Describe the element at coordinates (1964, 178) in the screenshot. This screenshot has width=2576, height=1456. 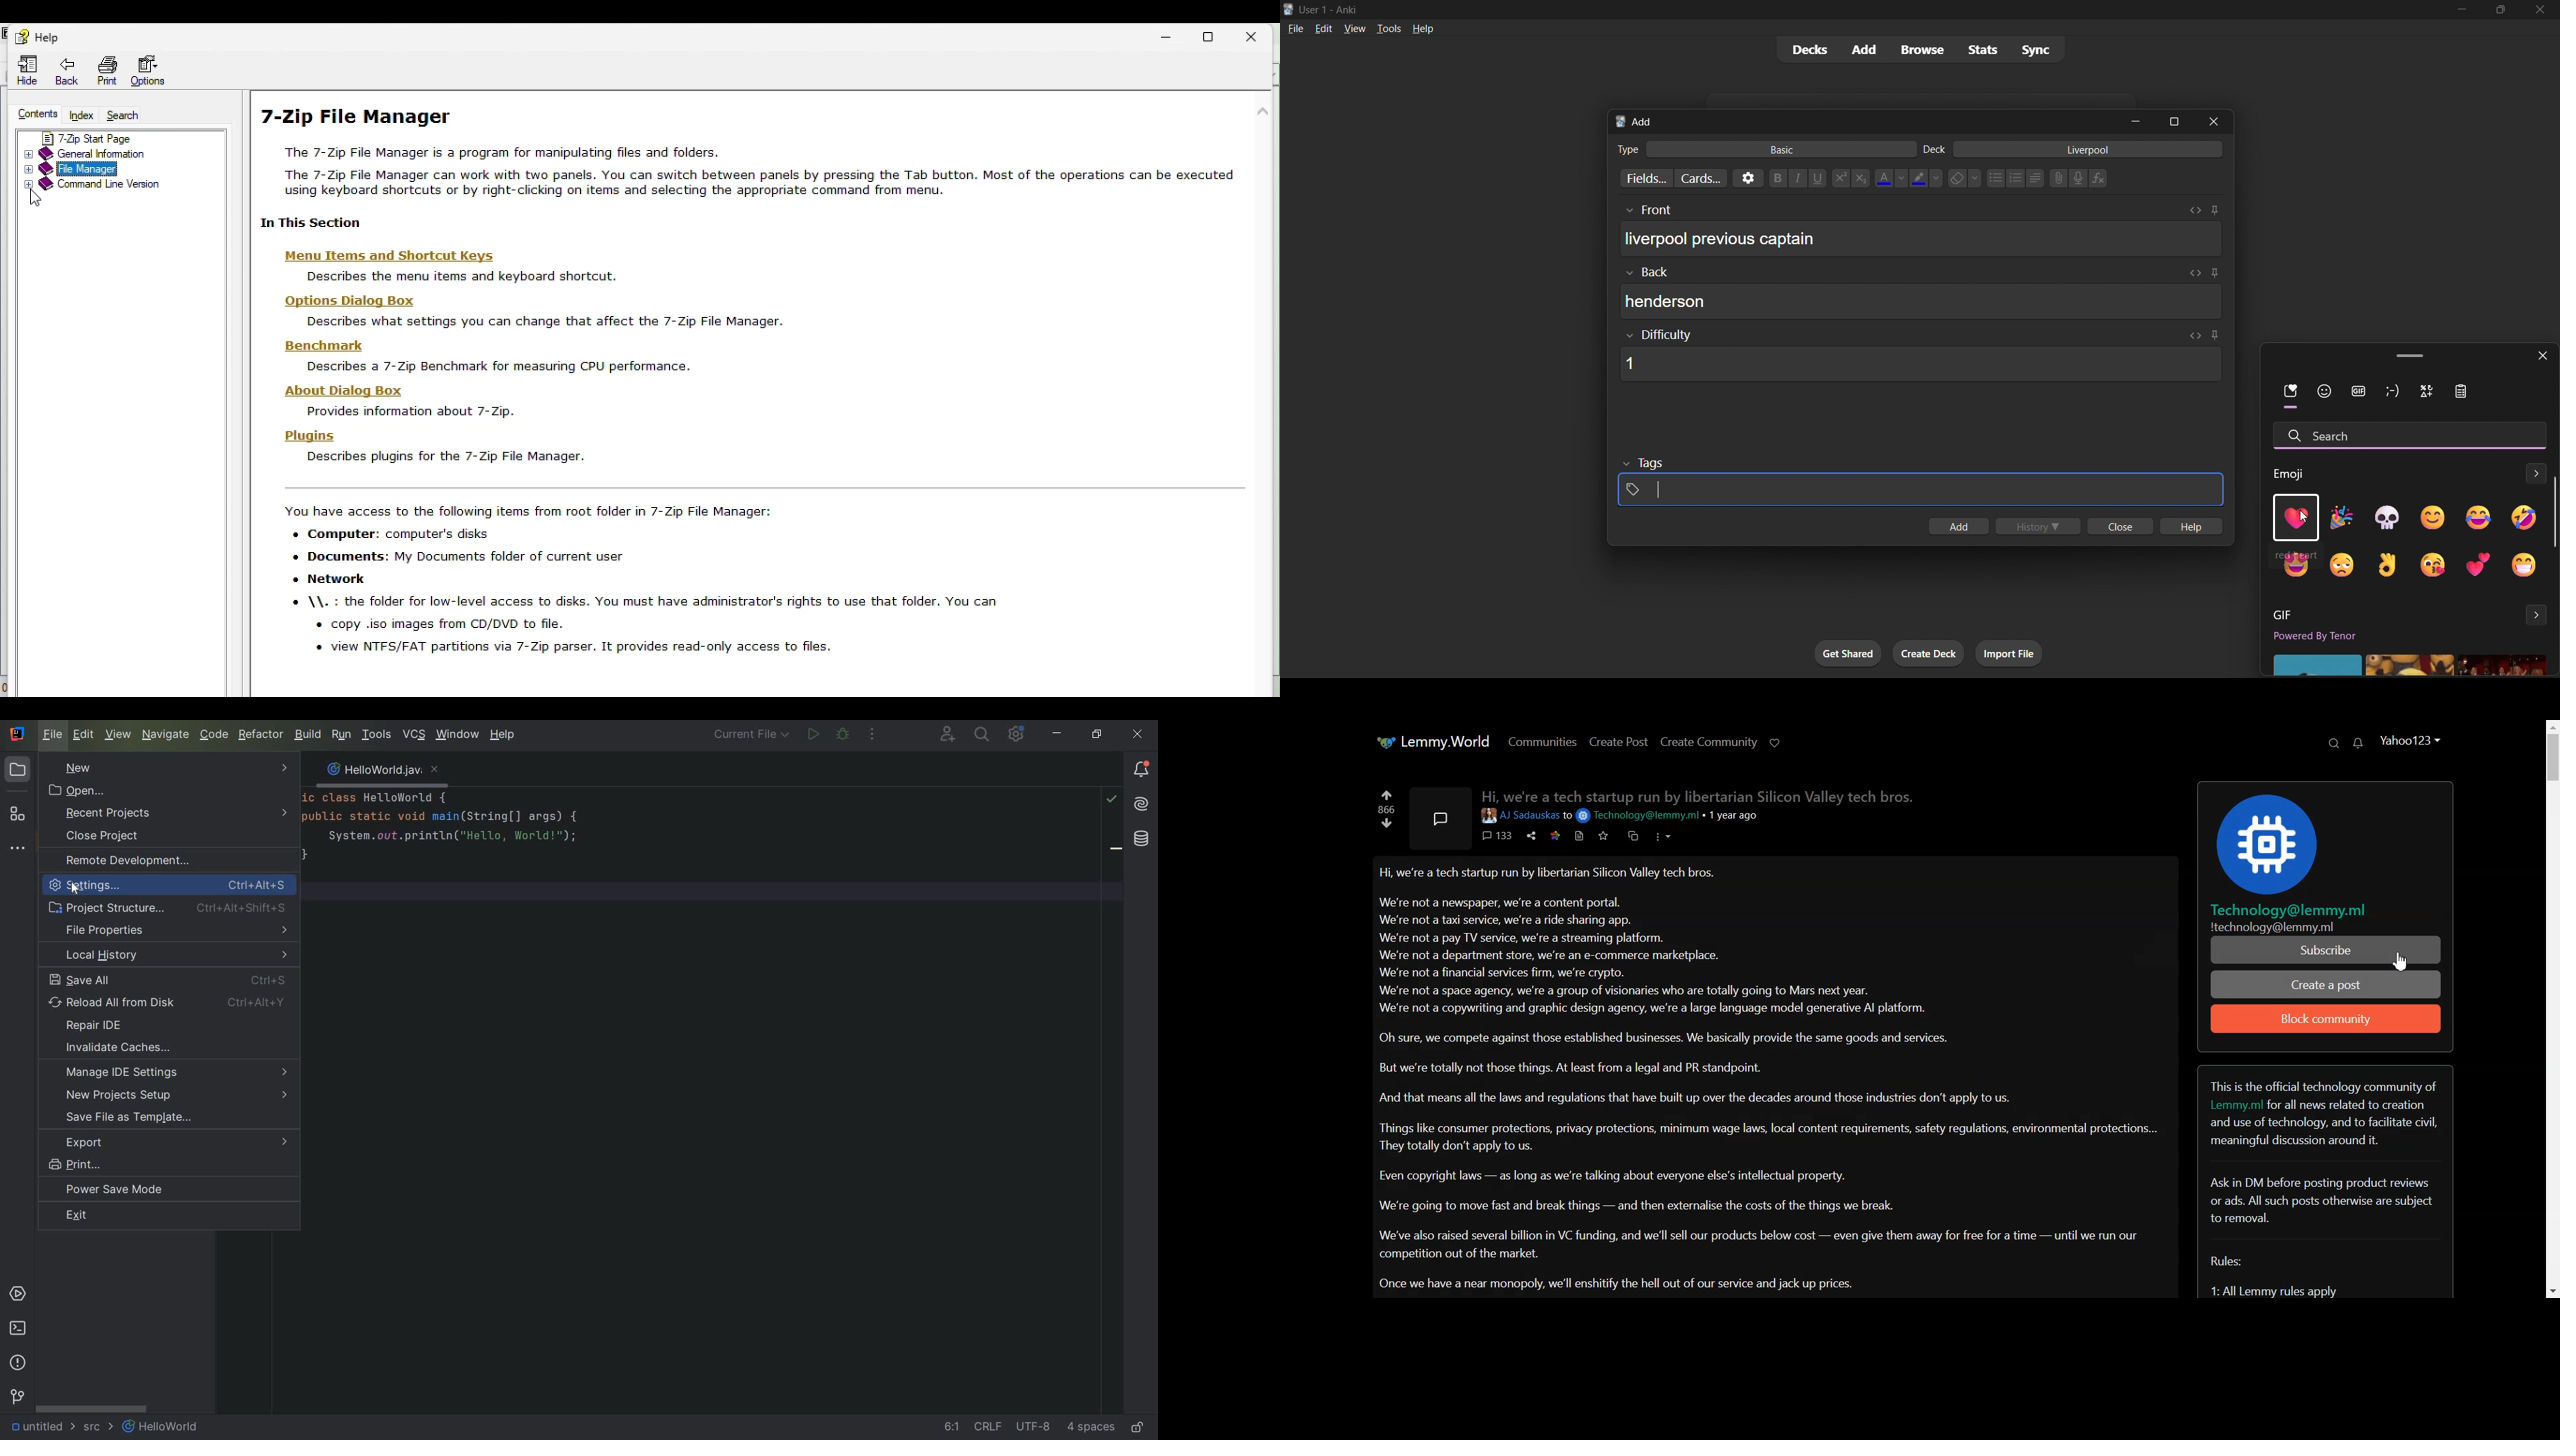
I see `clear` at that location.